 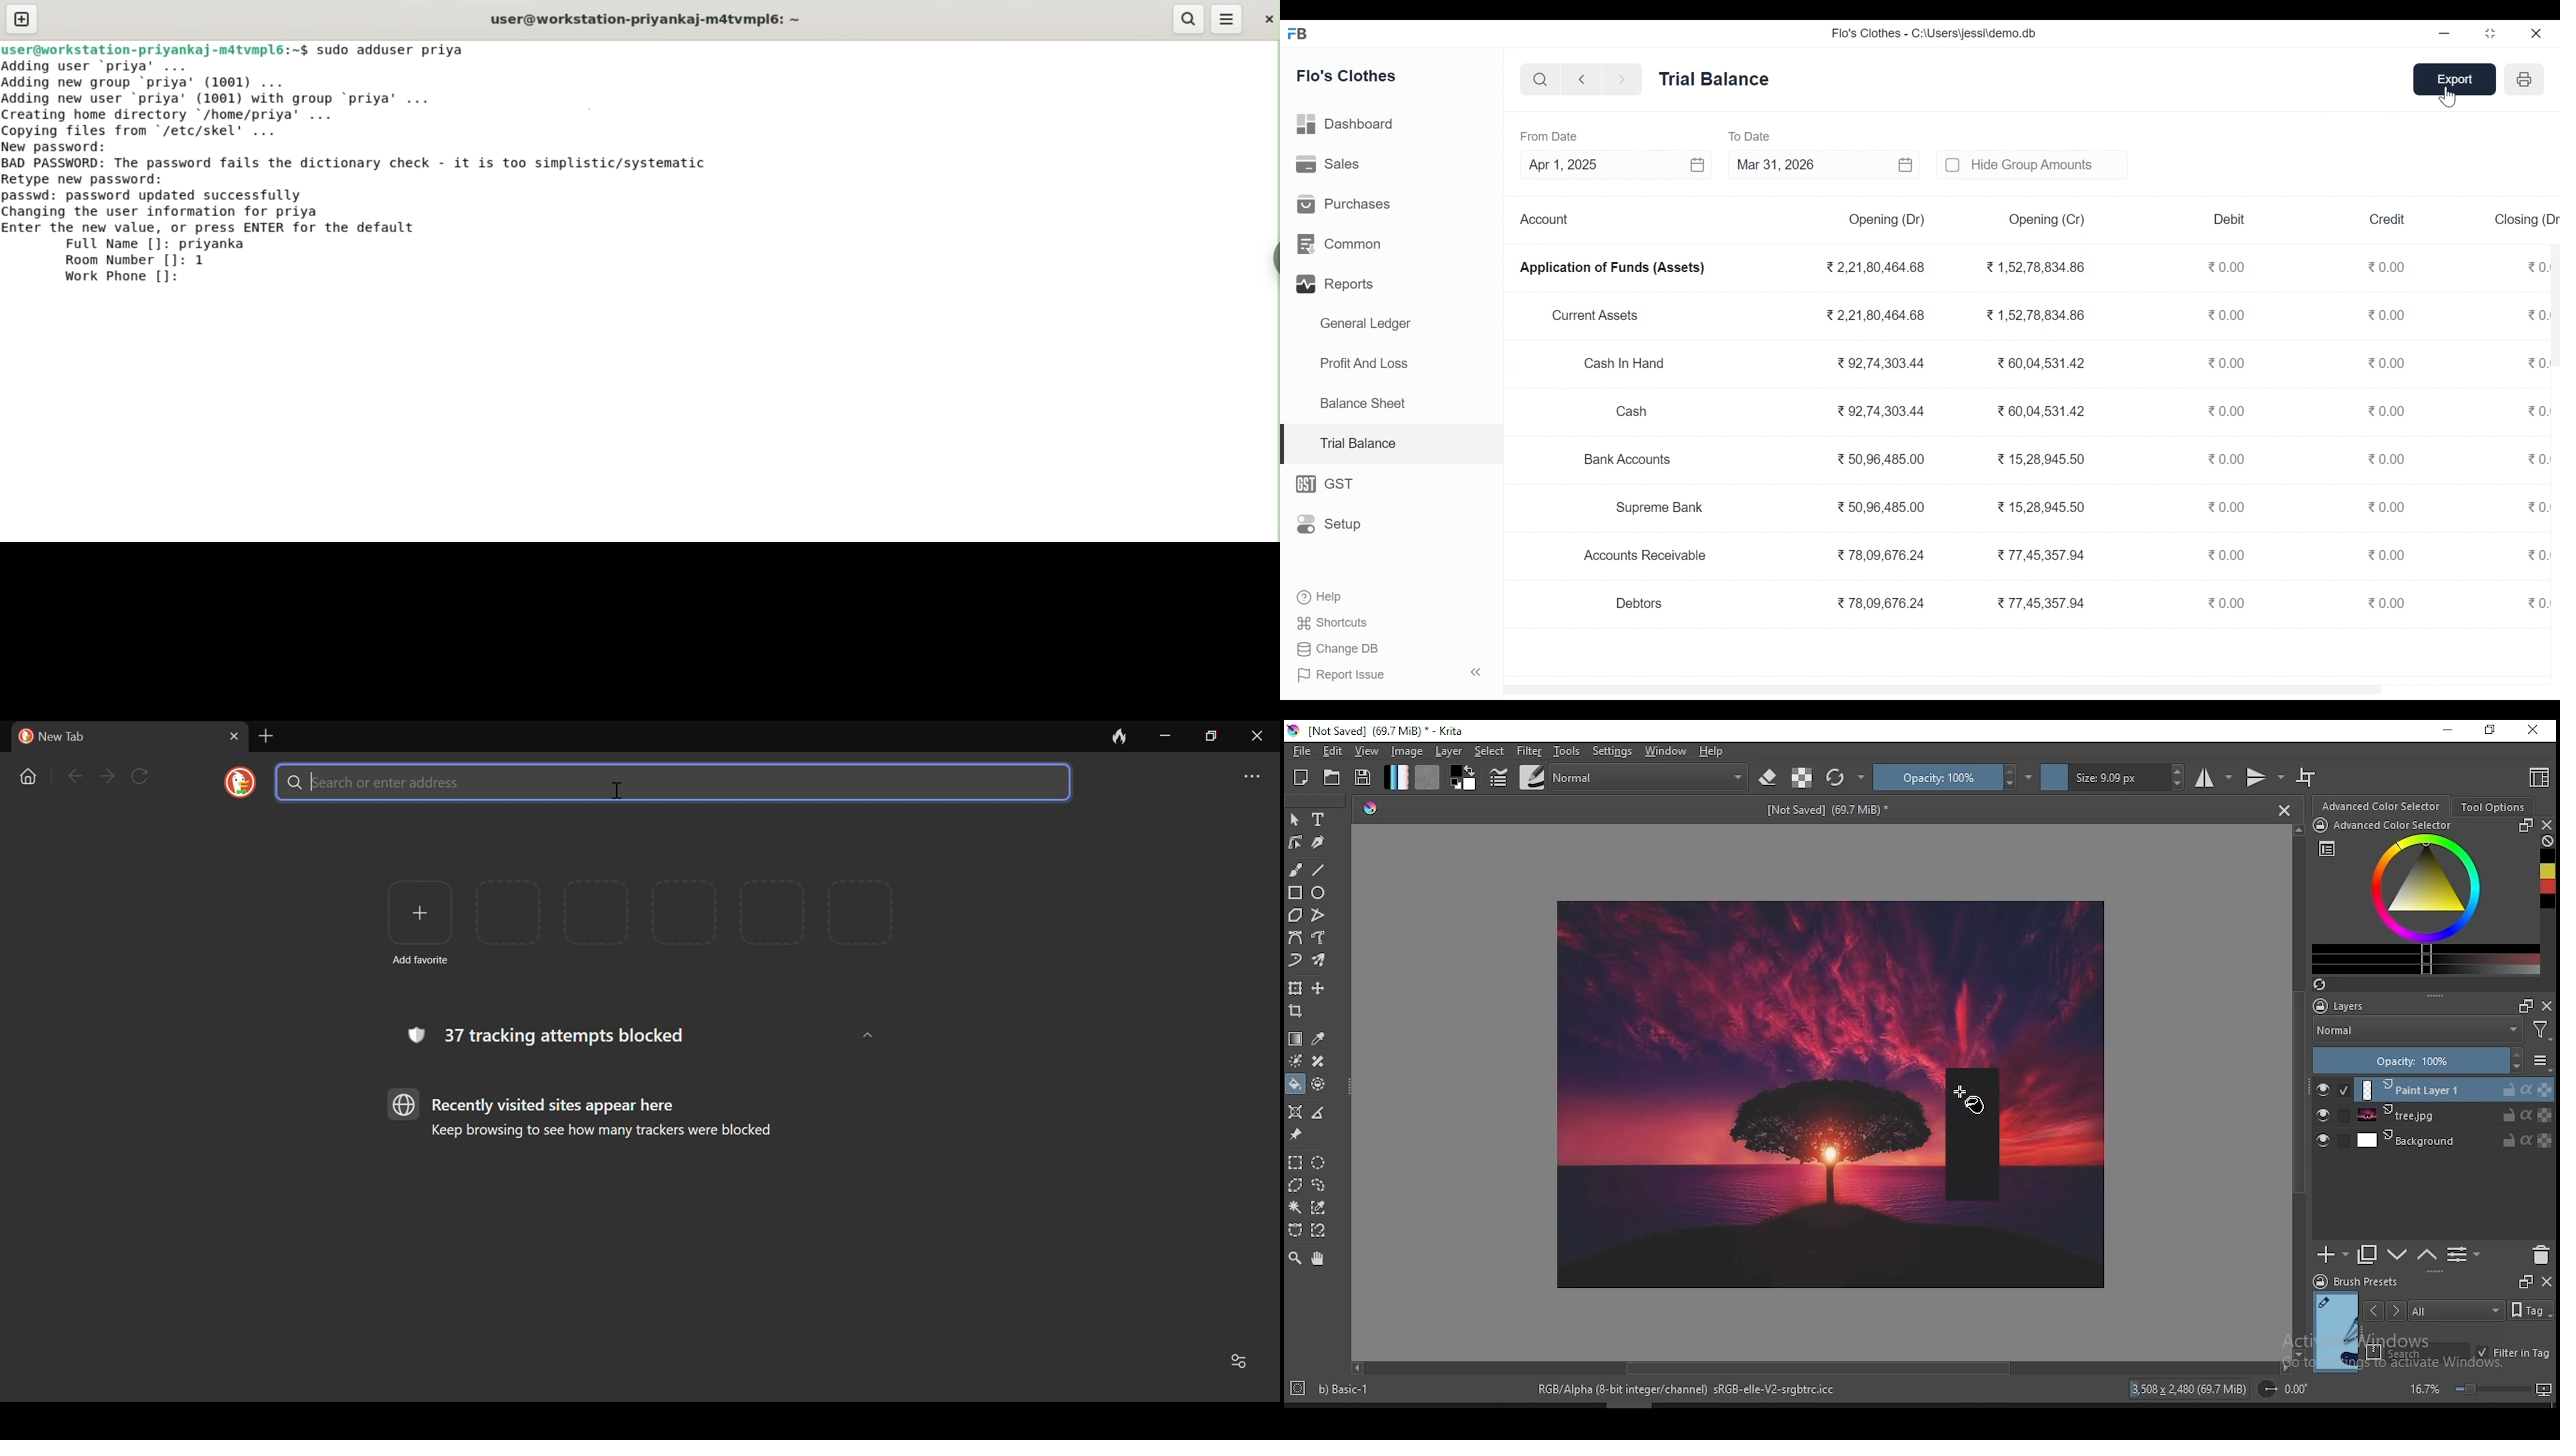 What do you see at coordinates (1649, 556) in the screenshot?
I see `Accounts Receivable` at bounding box center [1649, 556].